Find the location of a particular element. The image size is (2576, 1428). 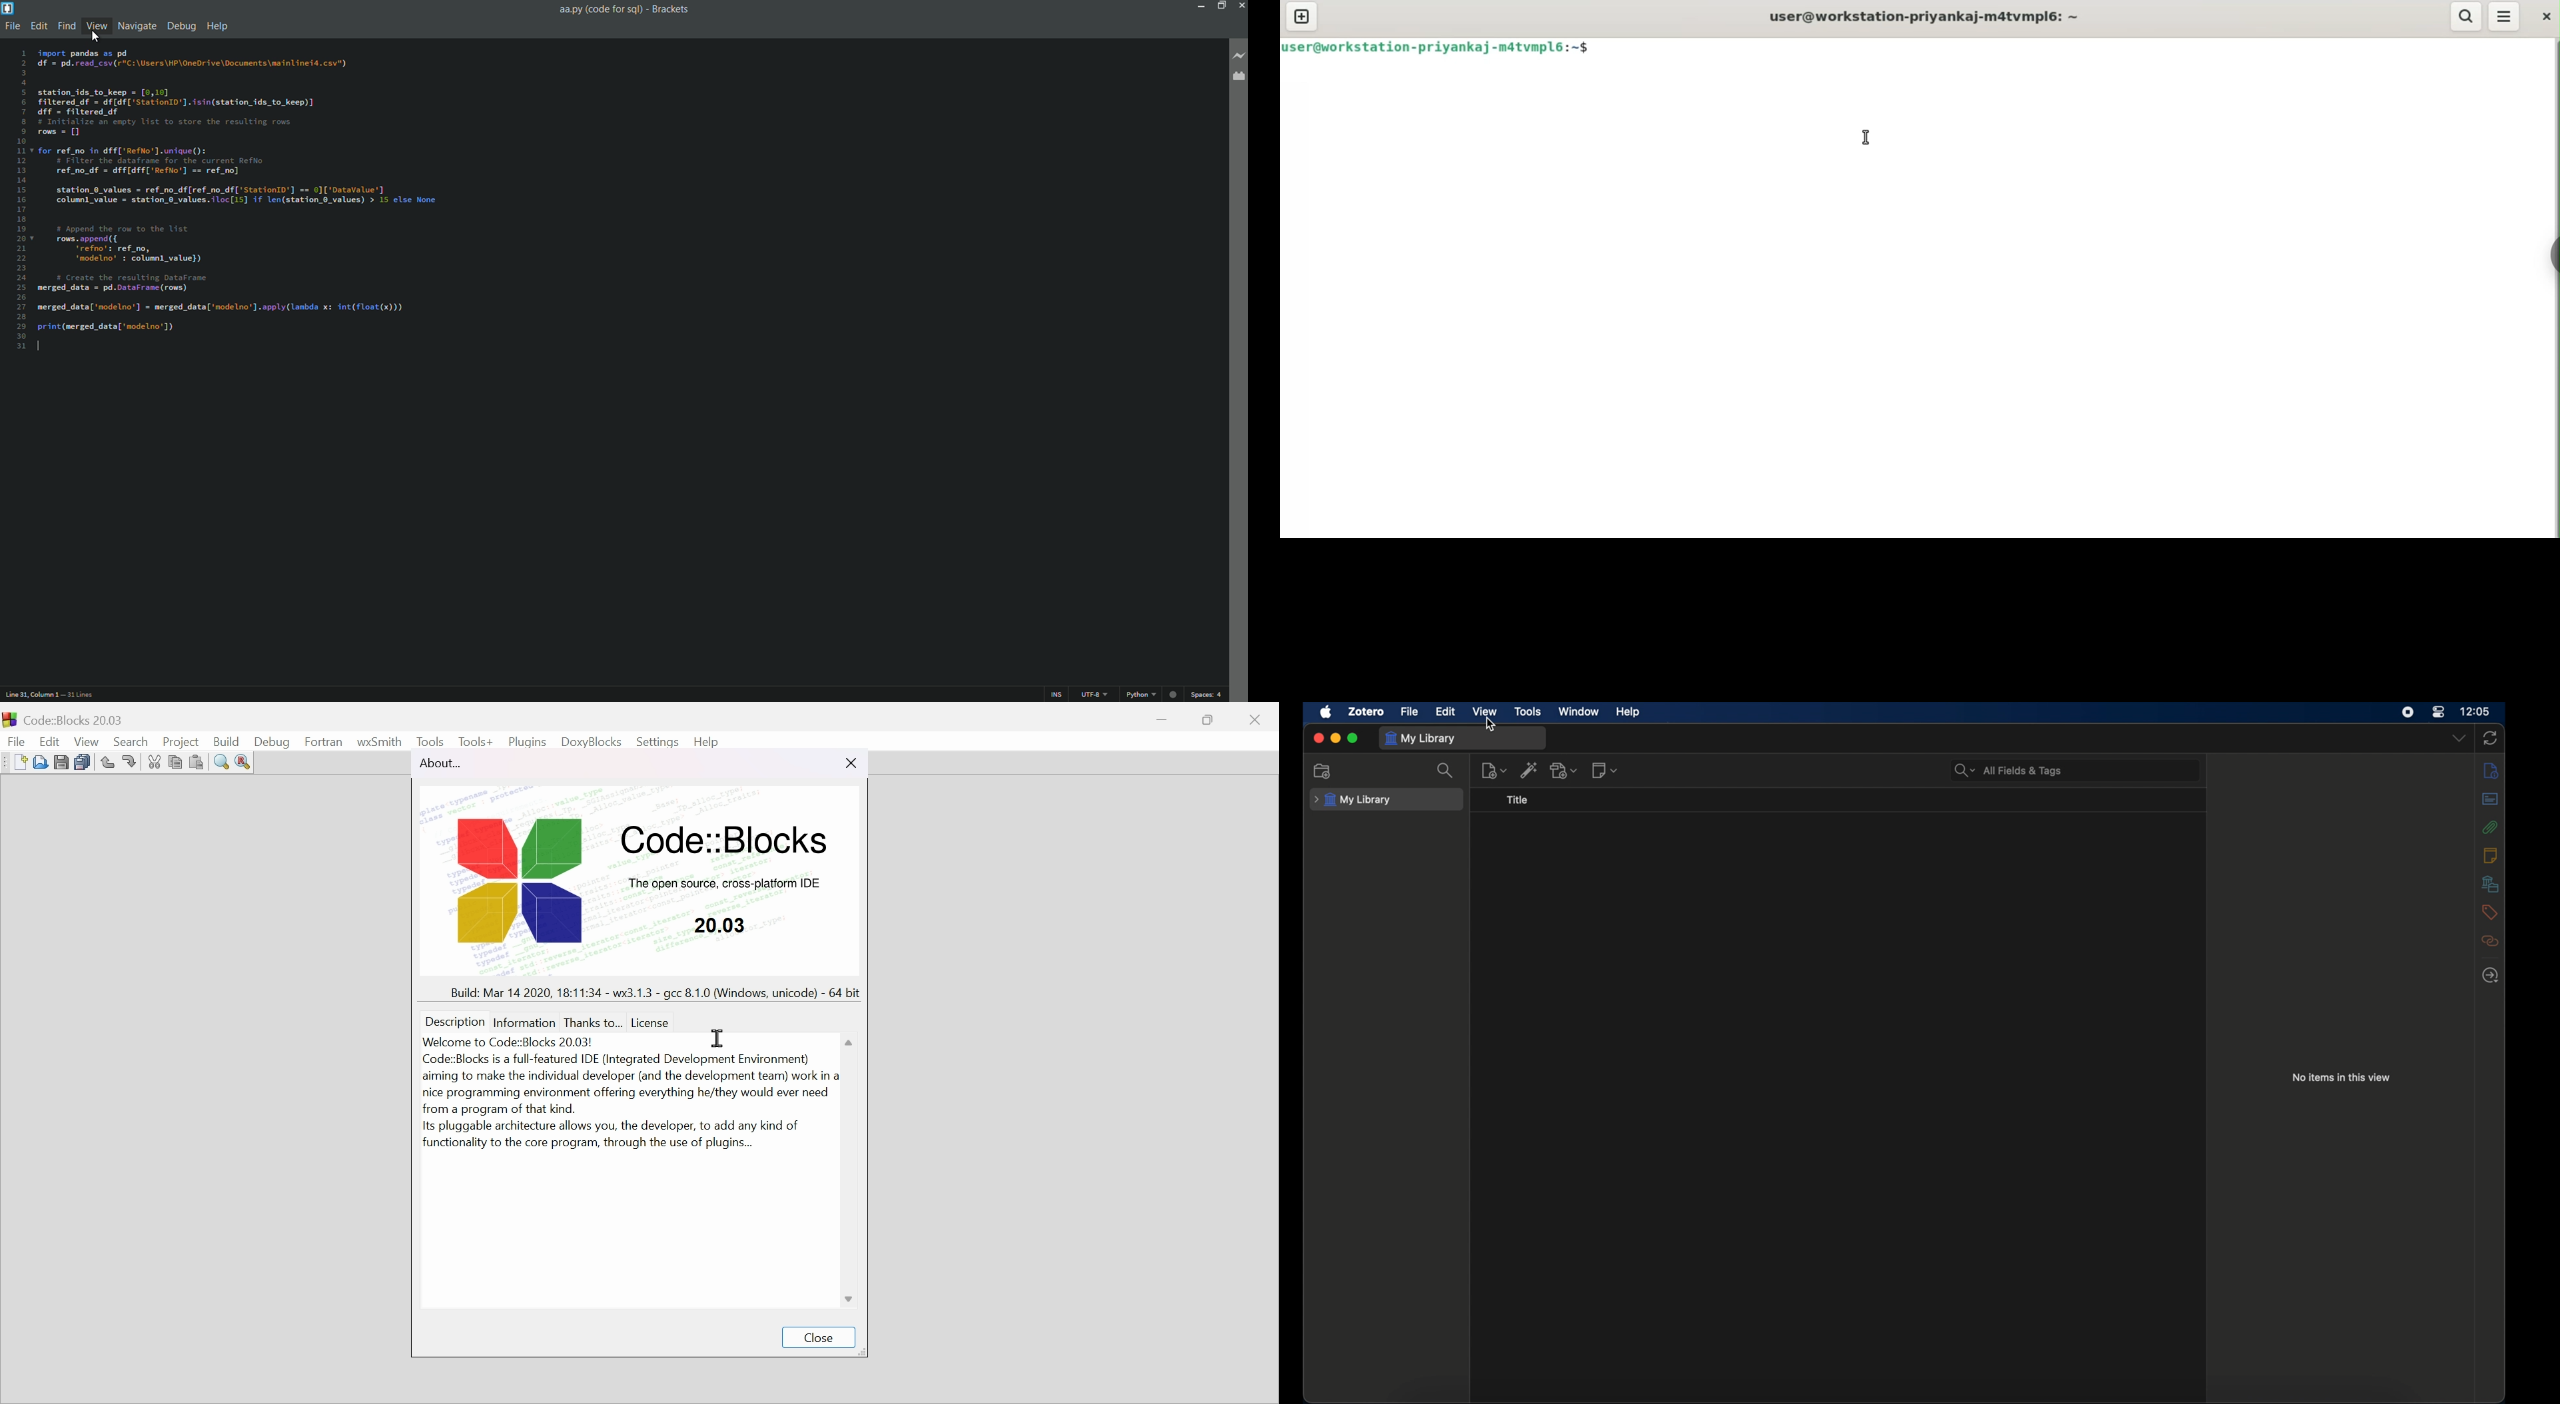

dropdown is located at coordinates (2459, 738).